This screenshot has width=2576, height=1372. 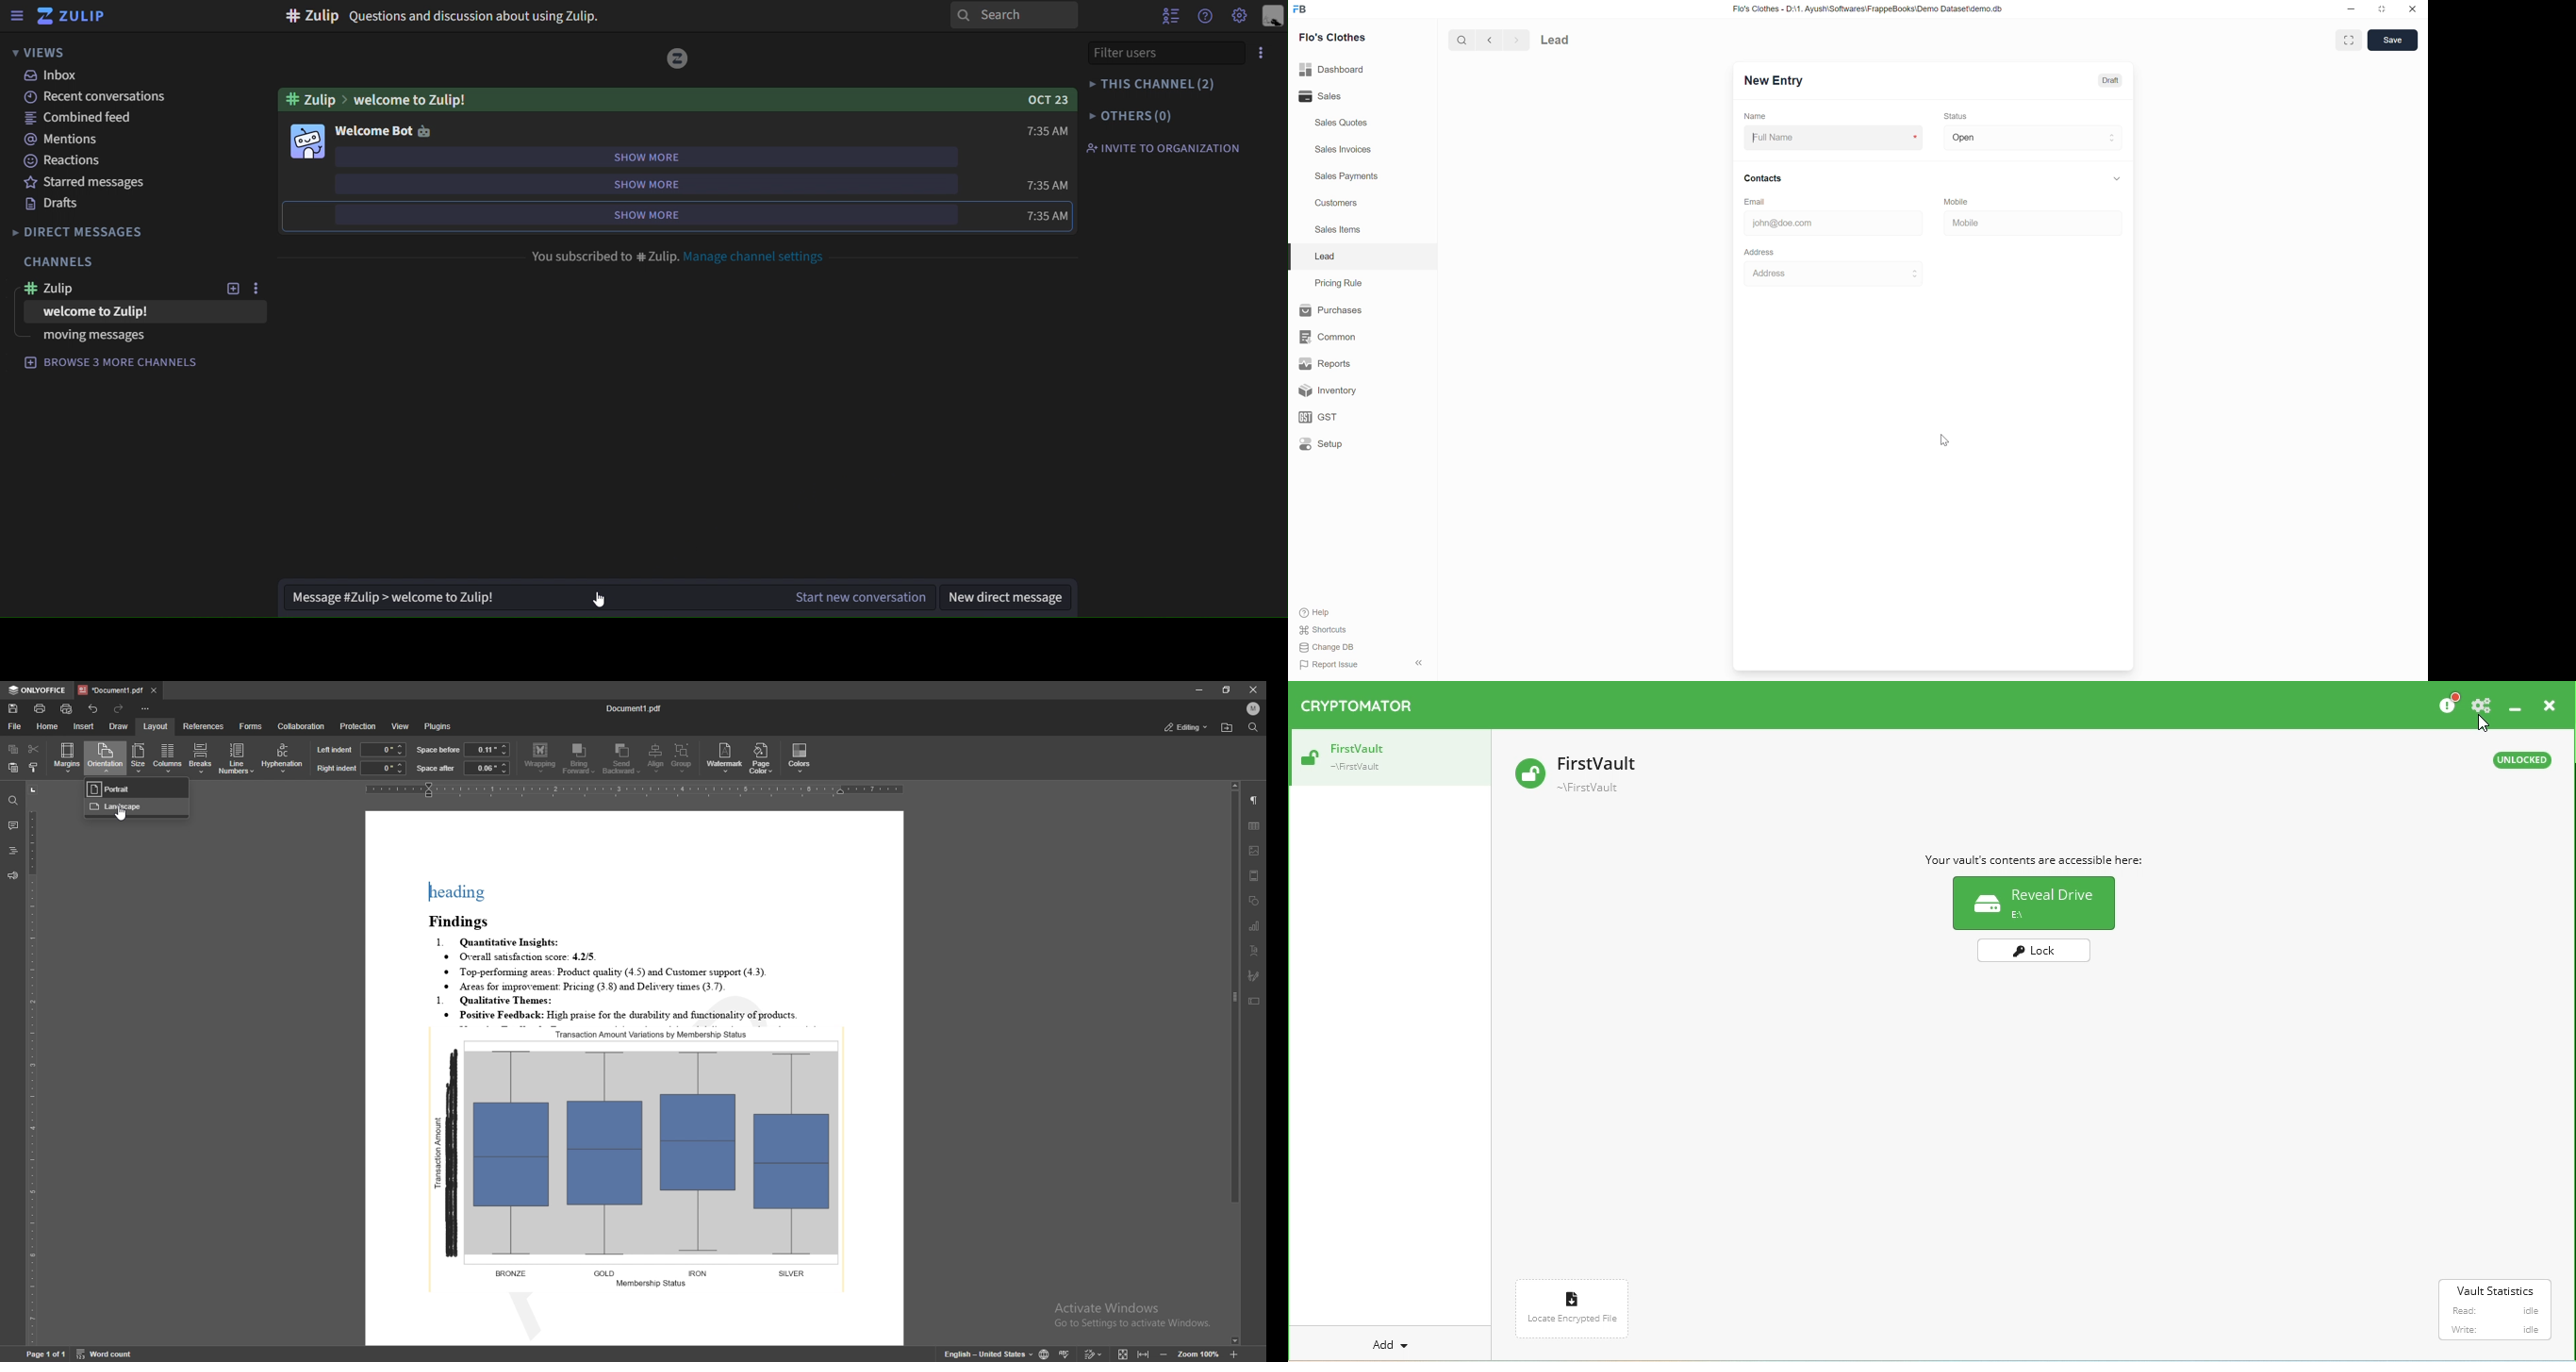 What do you see at coordinates (1346, 149) in the screenshot?
I see `Sales Invoices` at bounding box center [1346, 149].